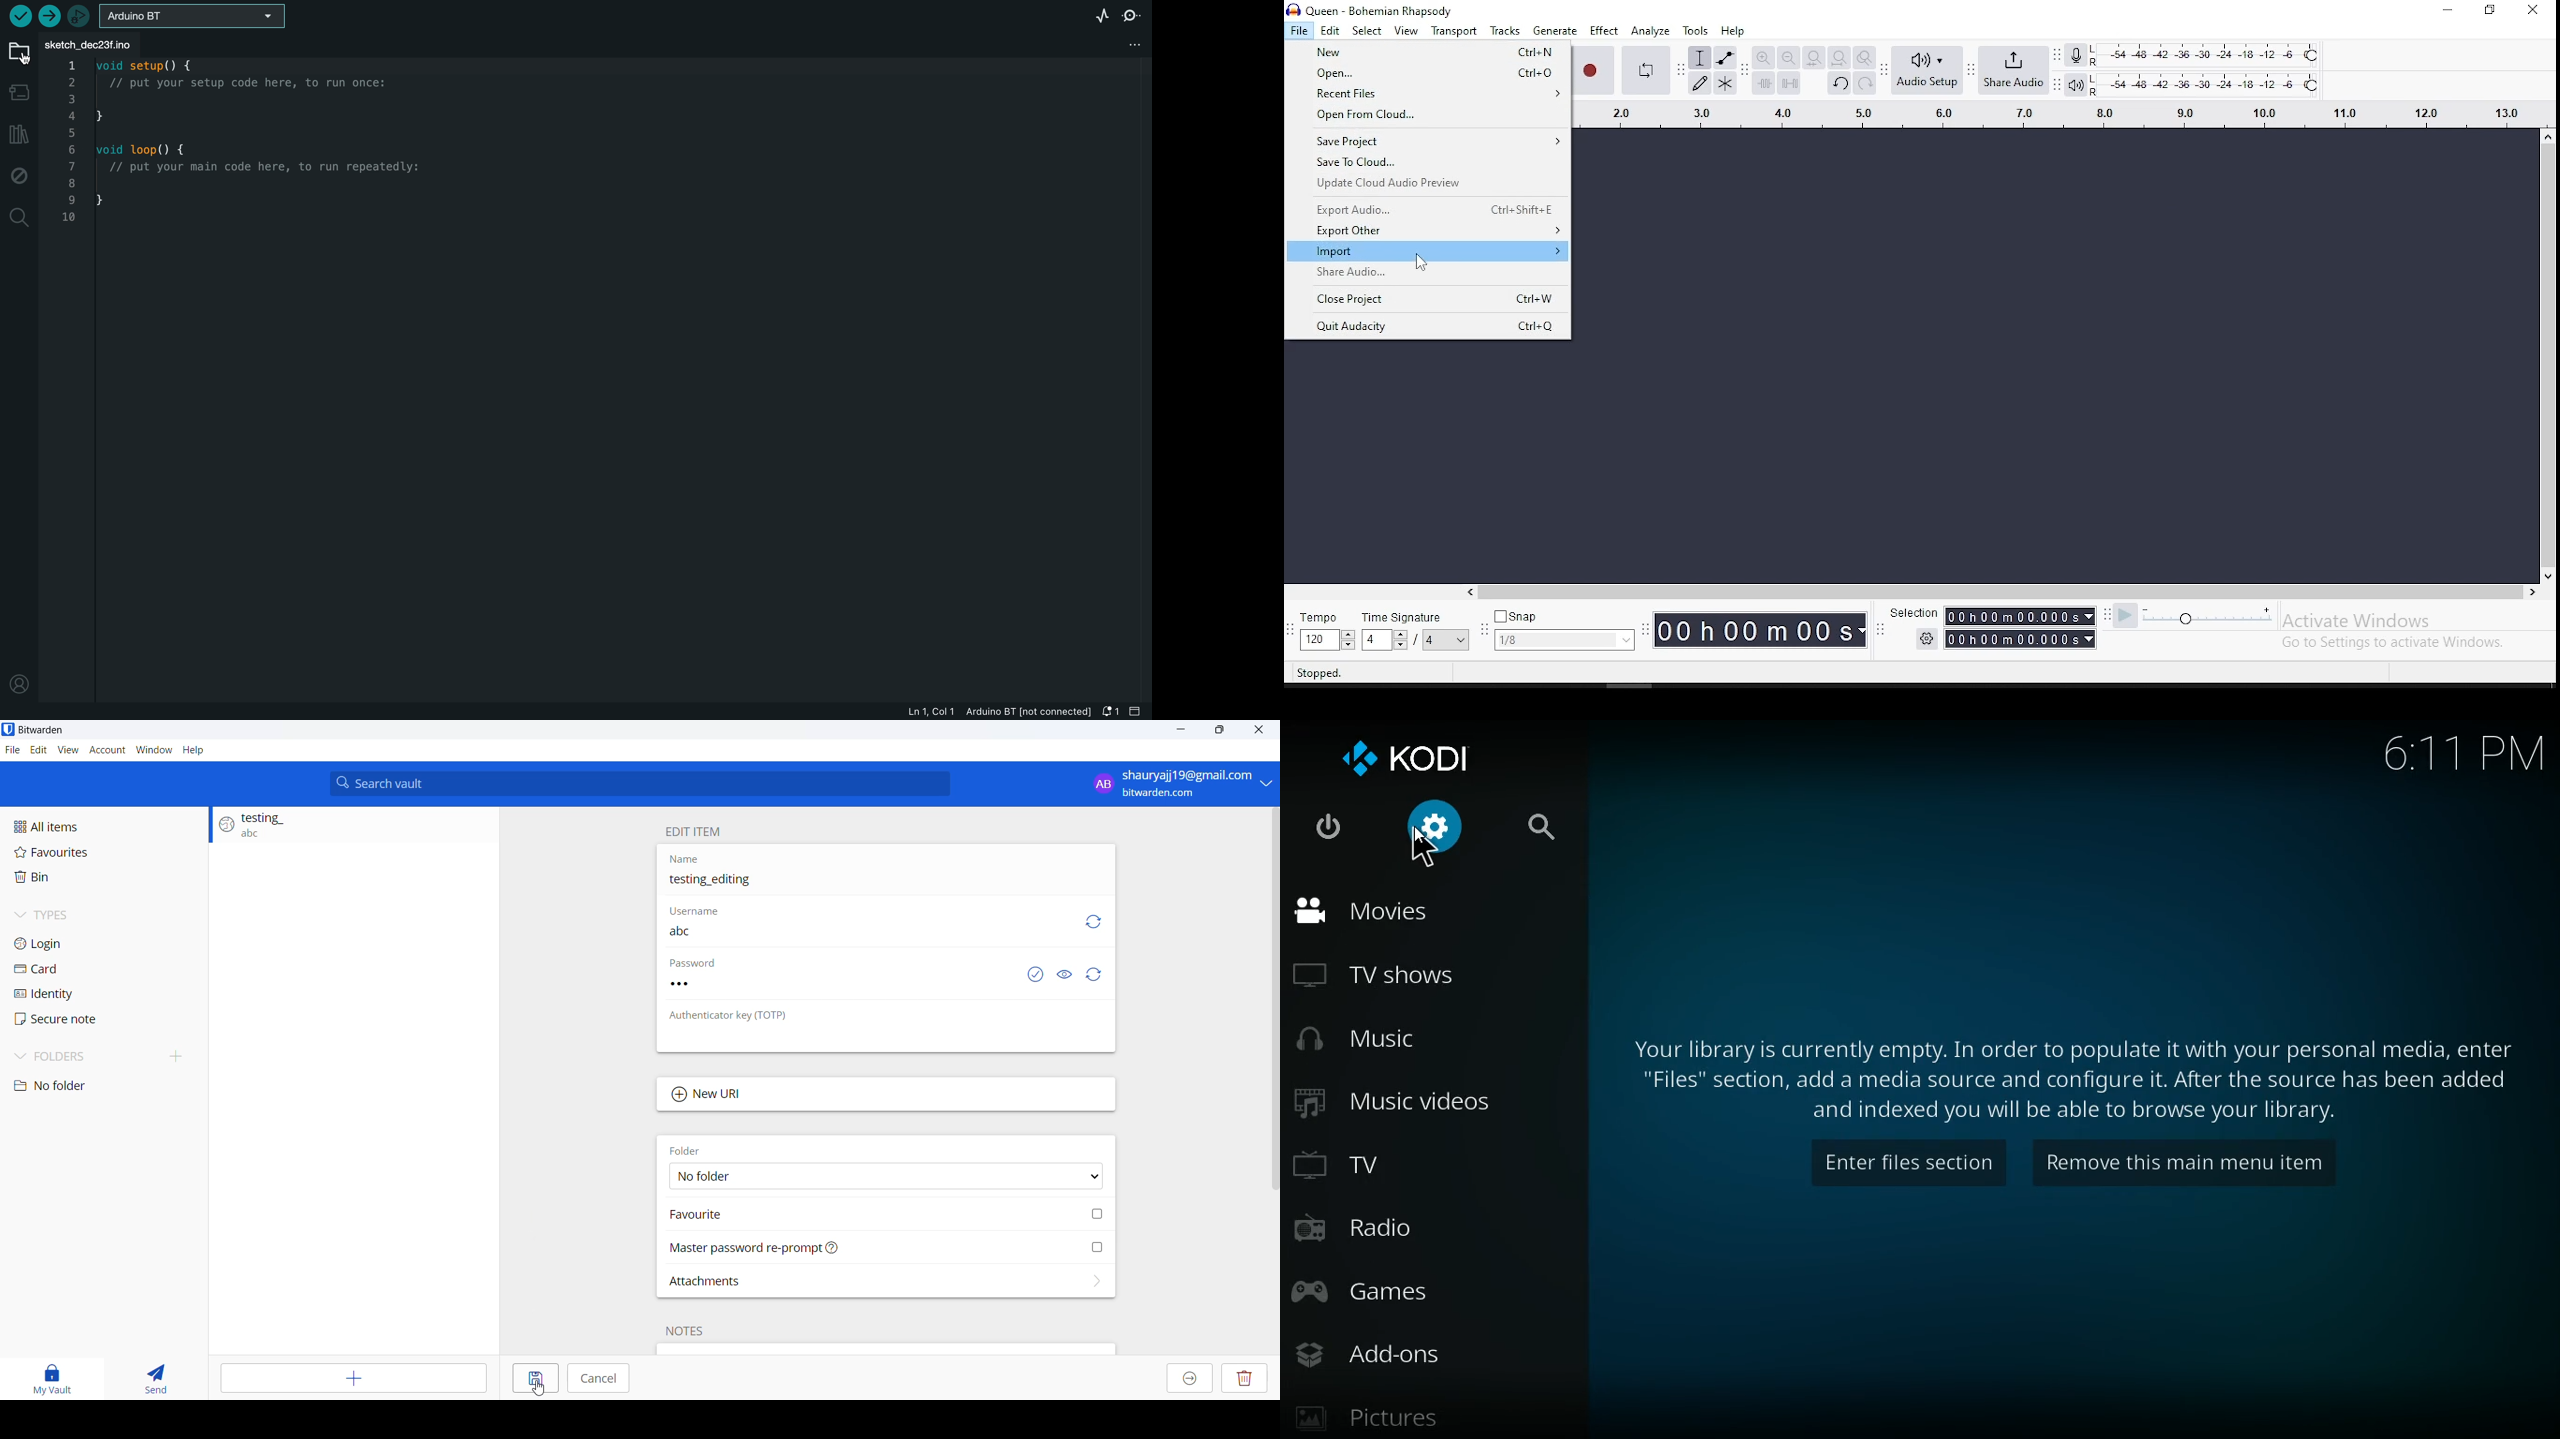  I want to click on select, so click(1367, 32).